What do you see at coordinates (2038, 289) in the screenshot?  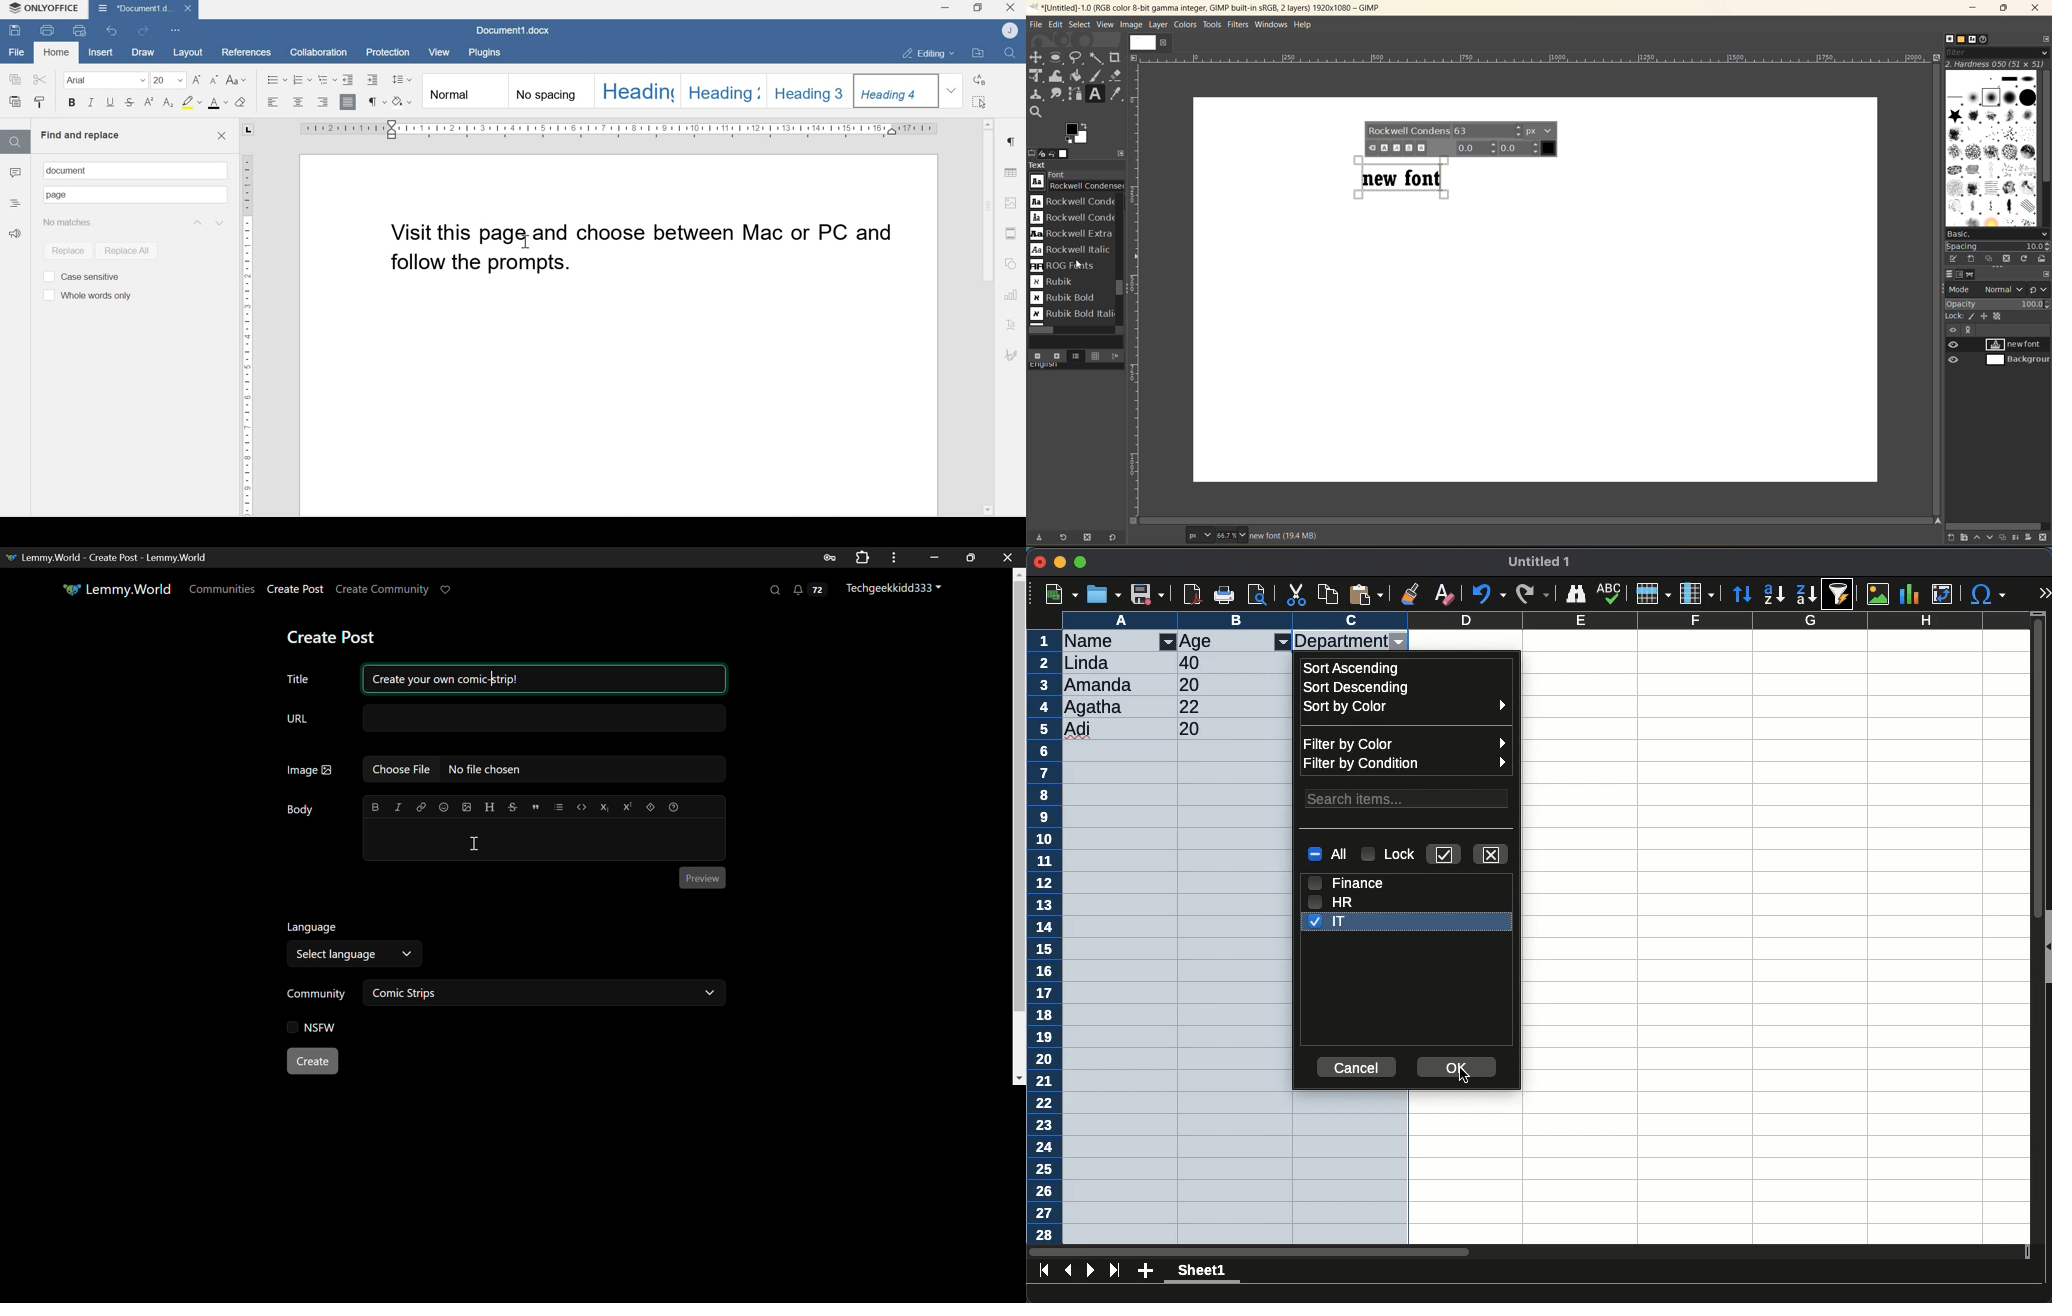 I see `switch` at bounding box center [2038, 289].